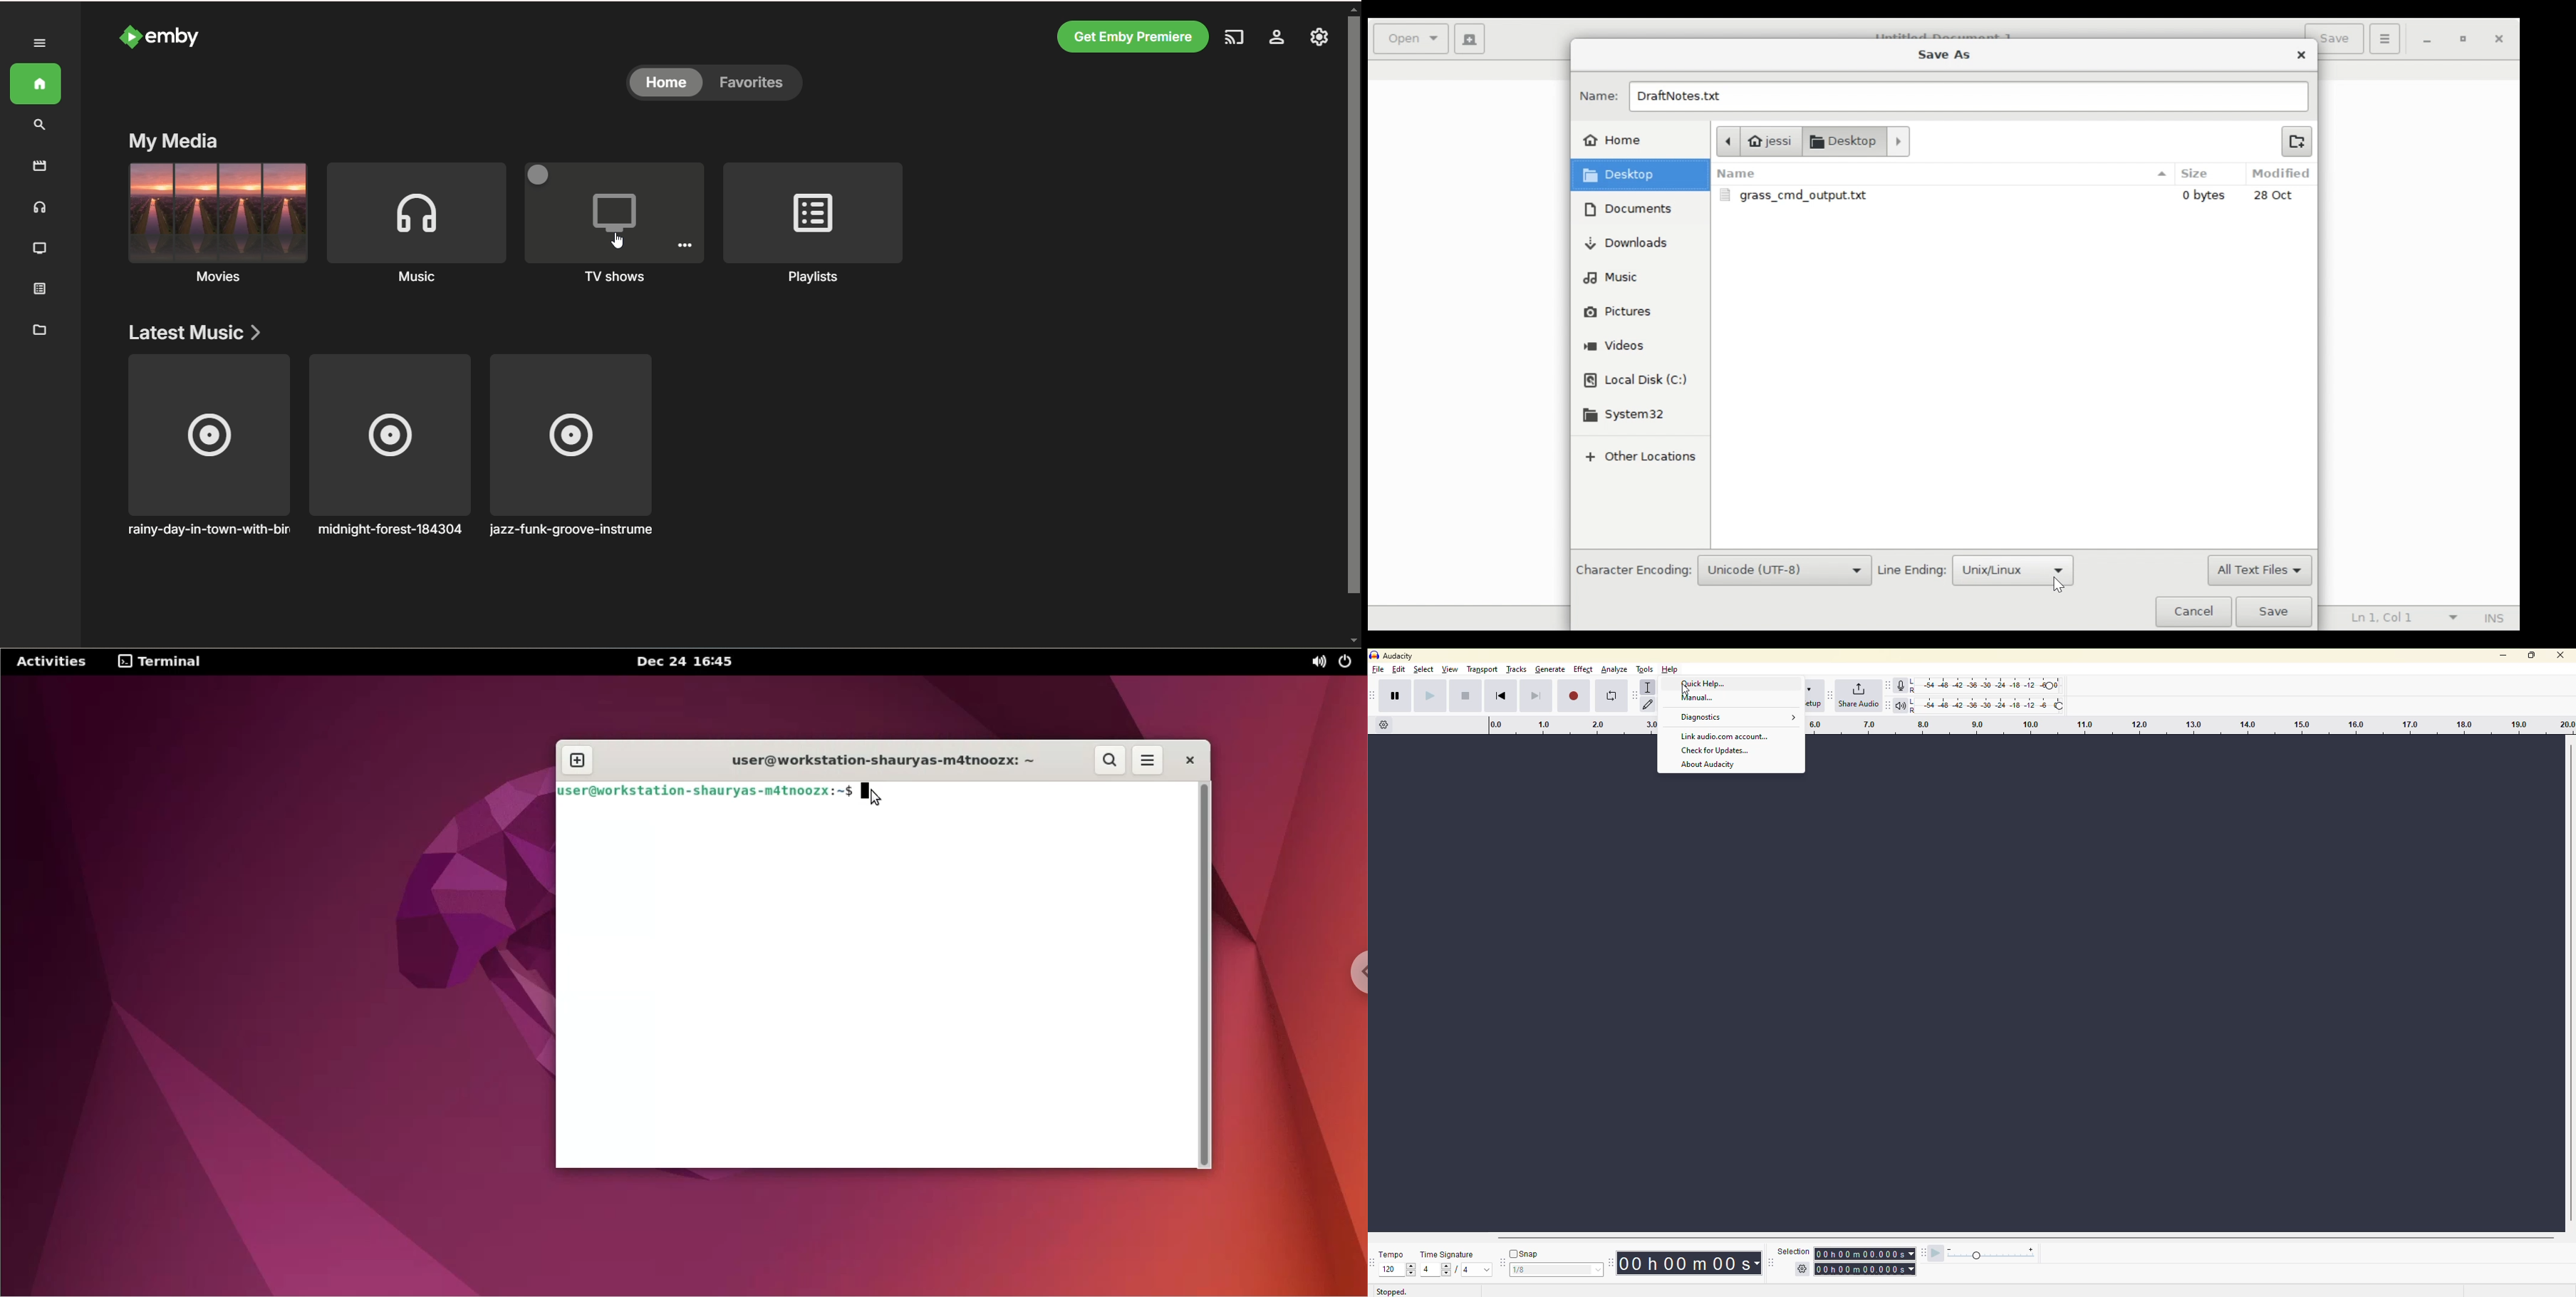 The height and width of the screenshot is (1316, 2576). What do you see at coordinates (619, 241) in the screenshot?
I see `cursor` at bounding box center [619, 241].